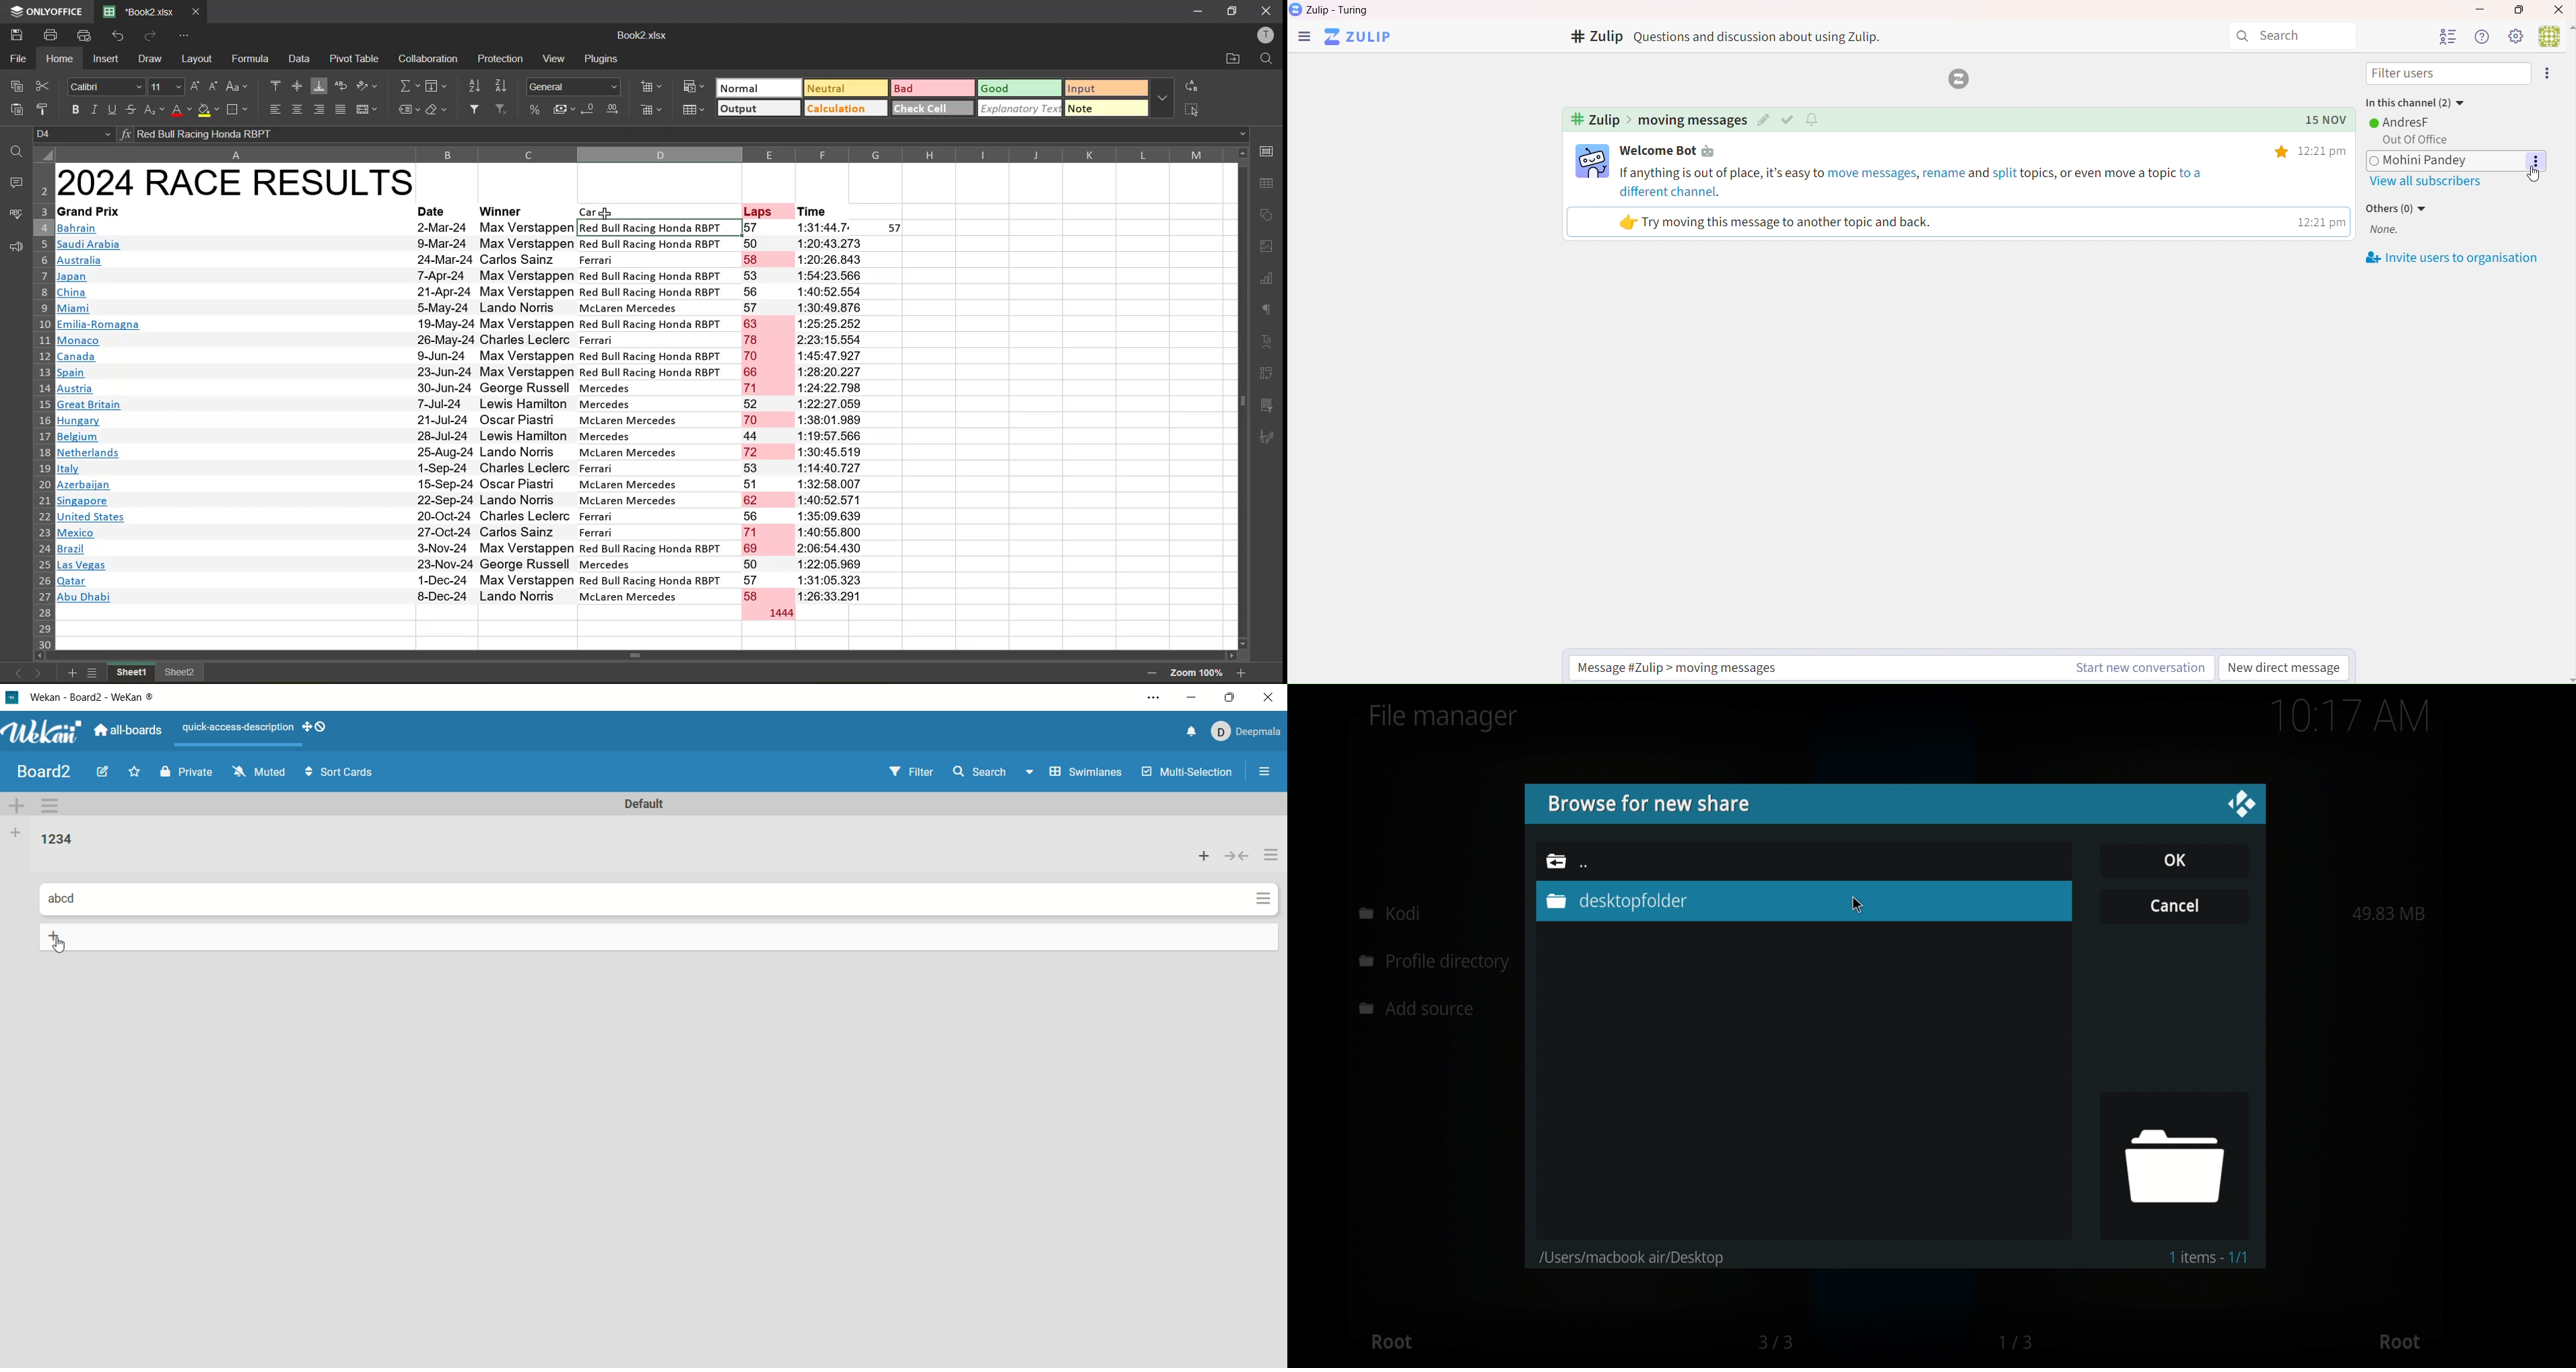  I want to click on 15 NOV, so click(2319, 121).